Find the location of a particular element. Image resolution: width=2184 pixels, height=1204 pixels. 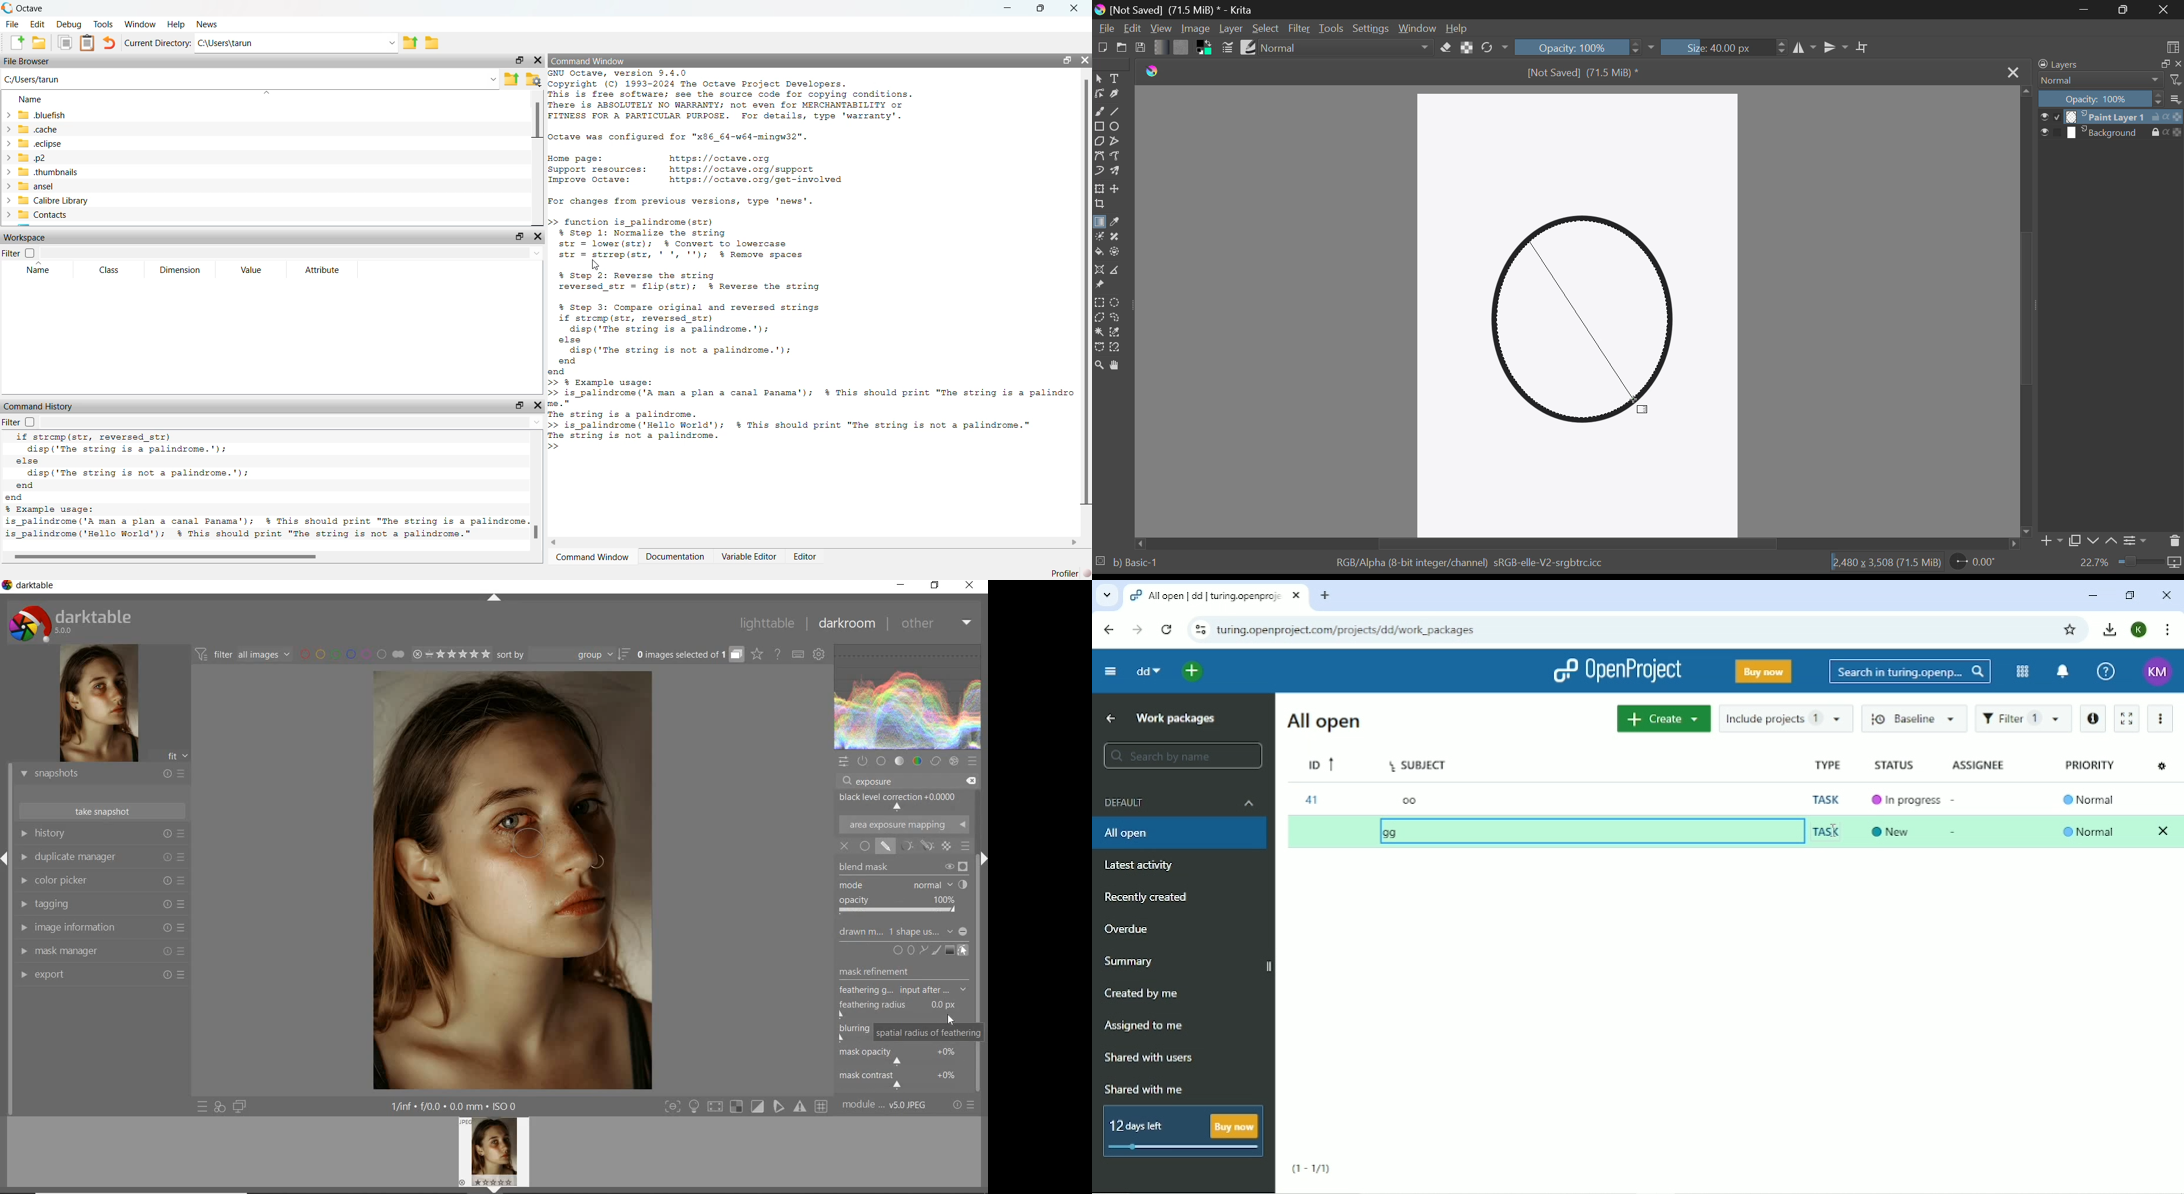

DRAWN MASK is located at coordinates (540, 849).